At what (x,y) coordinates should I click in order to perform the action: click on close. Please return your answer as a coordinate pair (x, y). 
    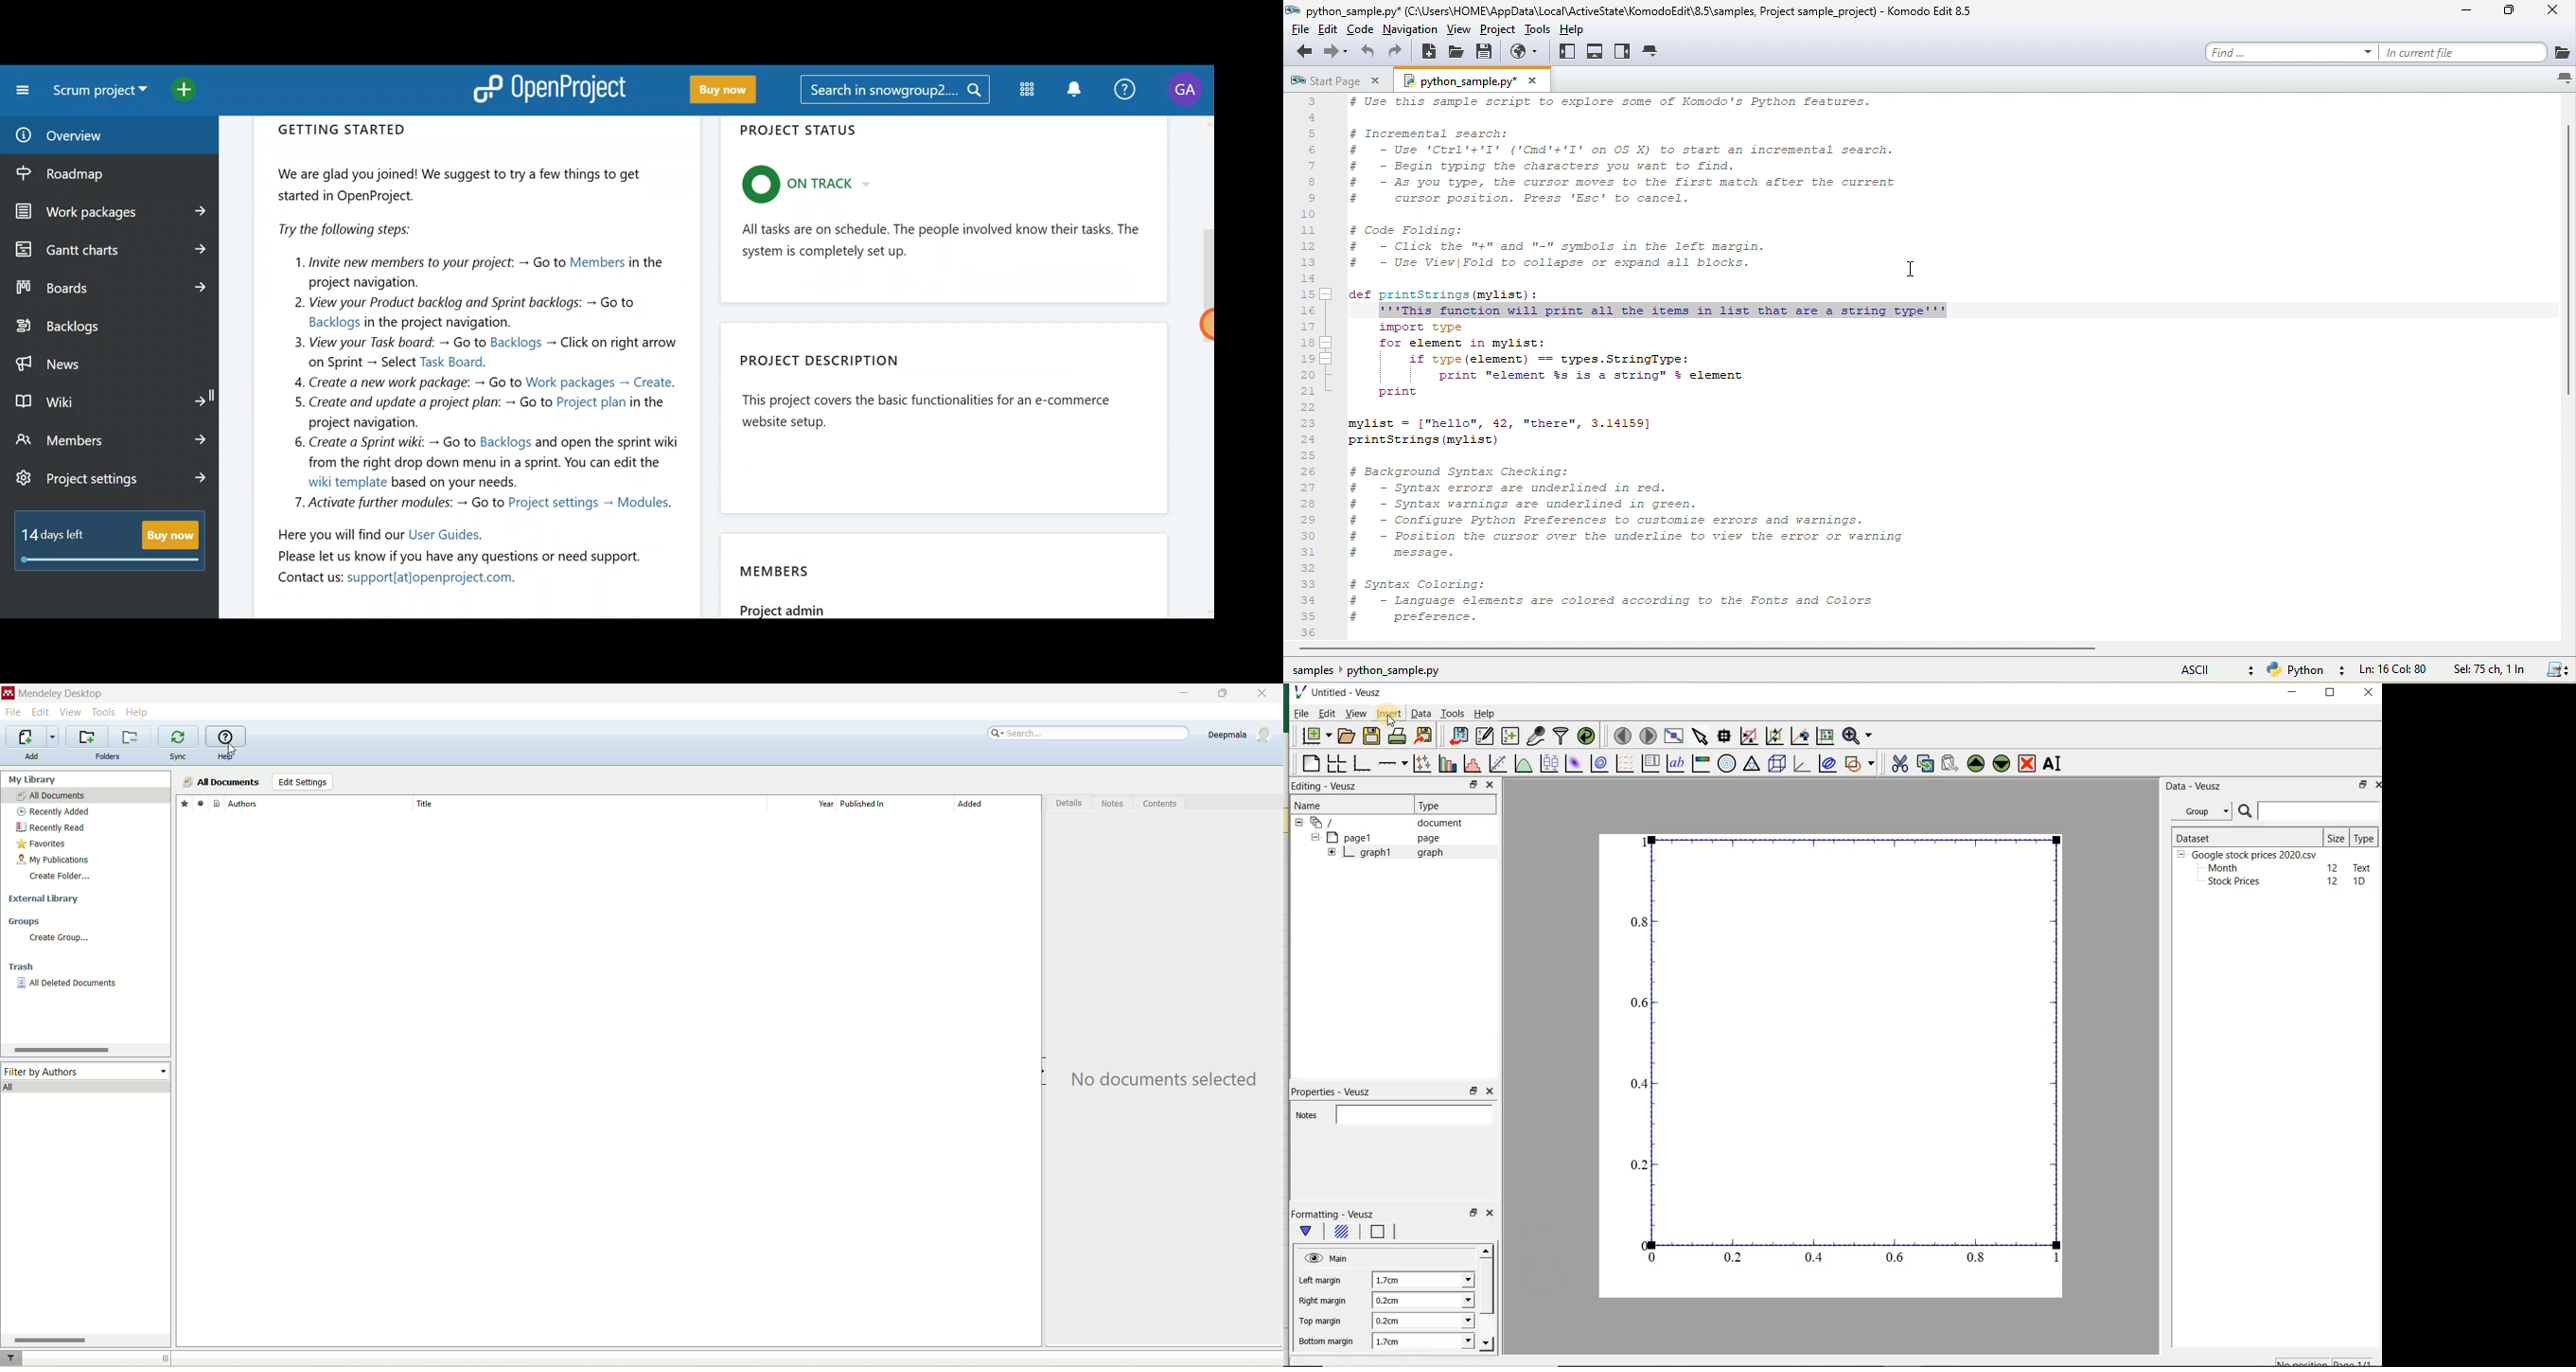
    Looking at the image, I should click on (1262, 694).